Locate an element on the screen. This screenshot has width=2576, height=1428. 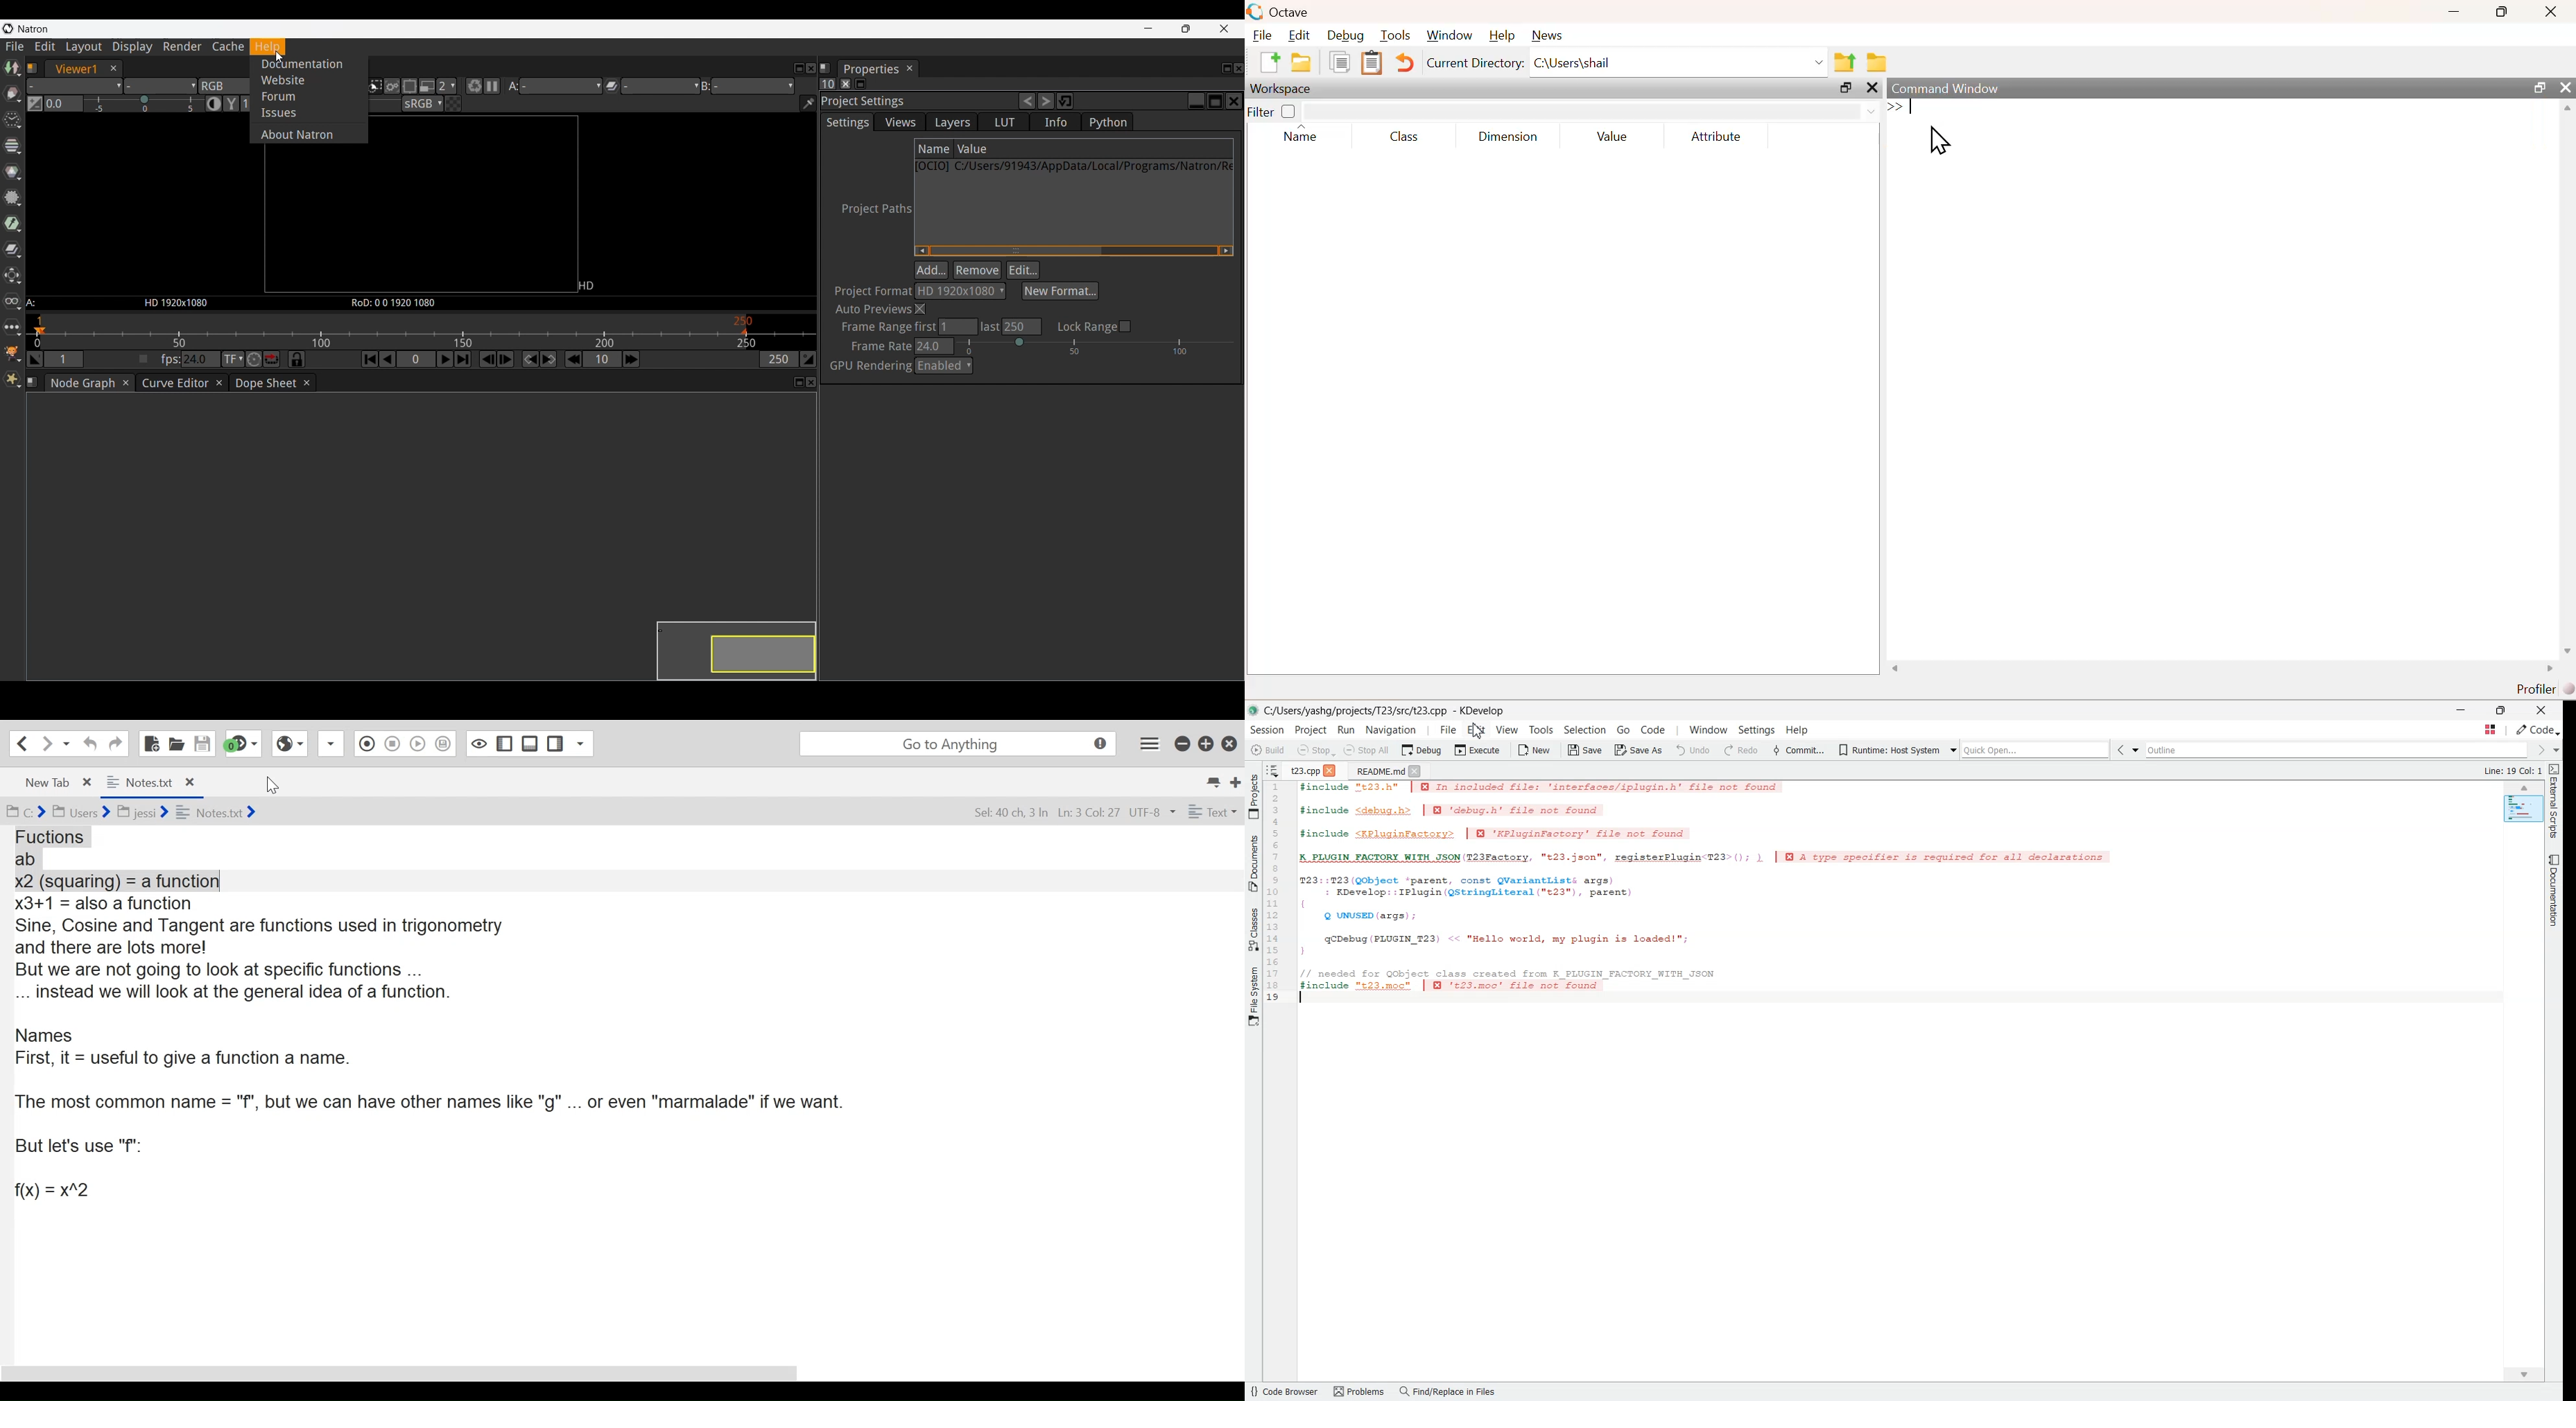
Name is located at coordinates (1302, 135).